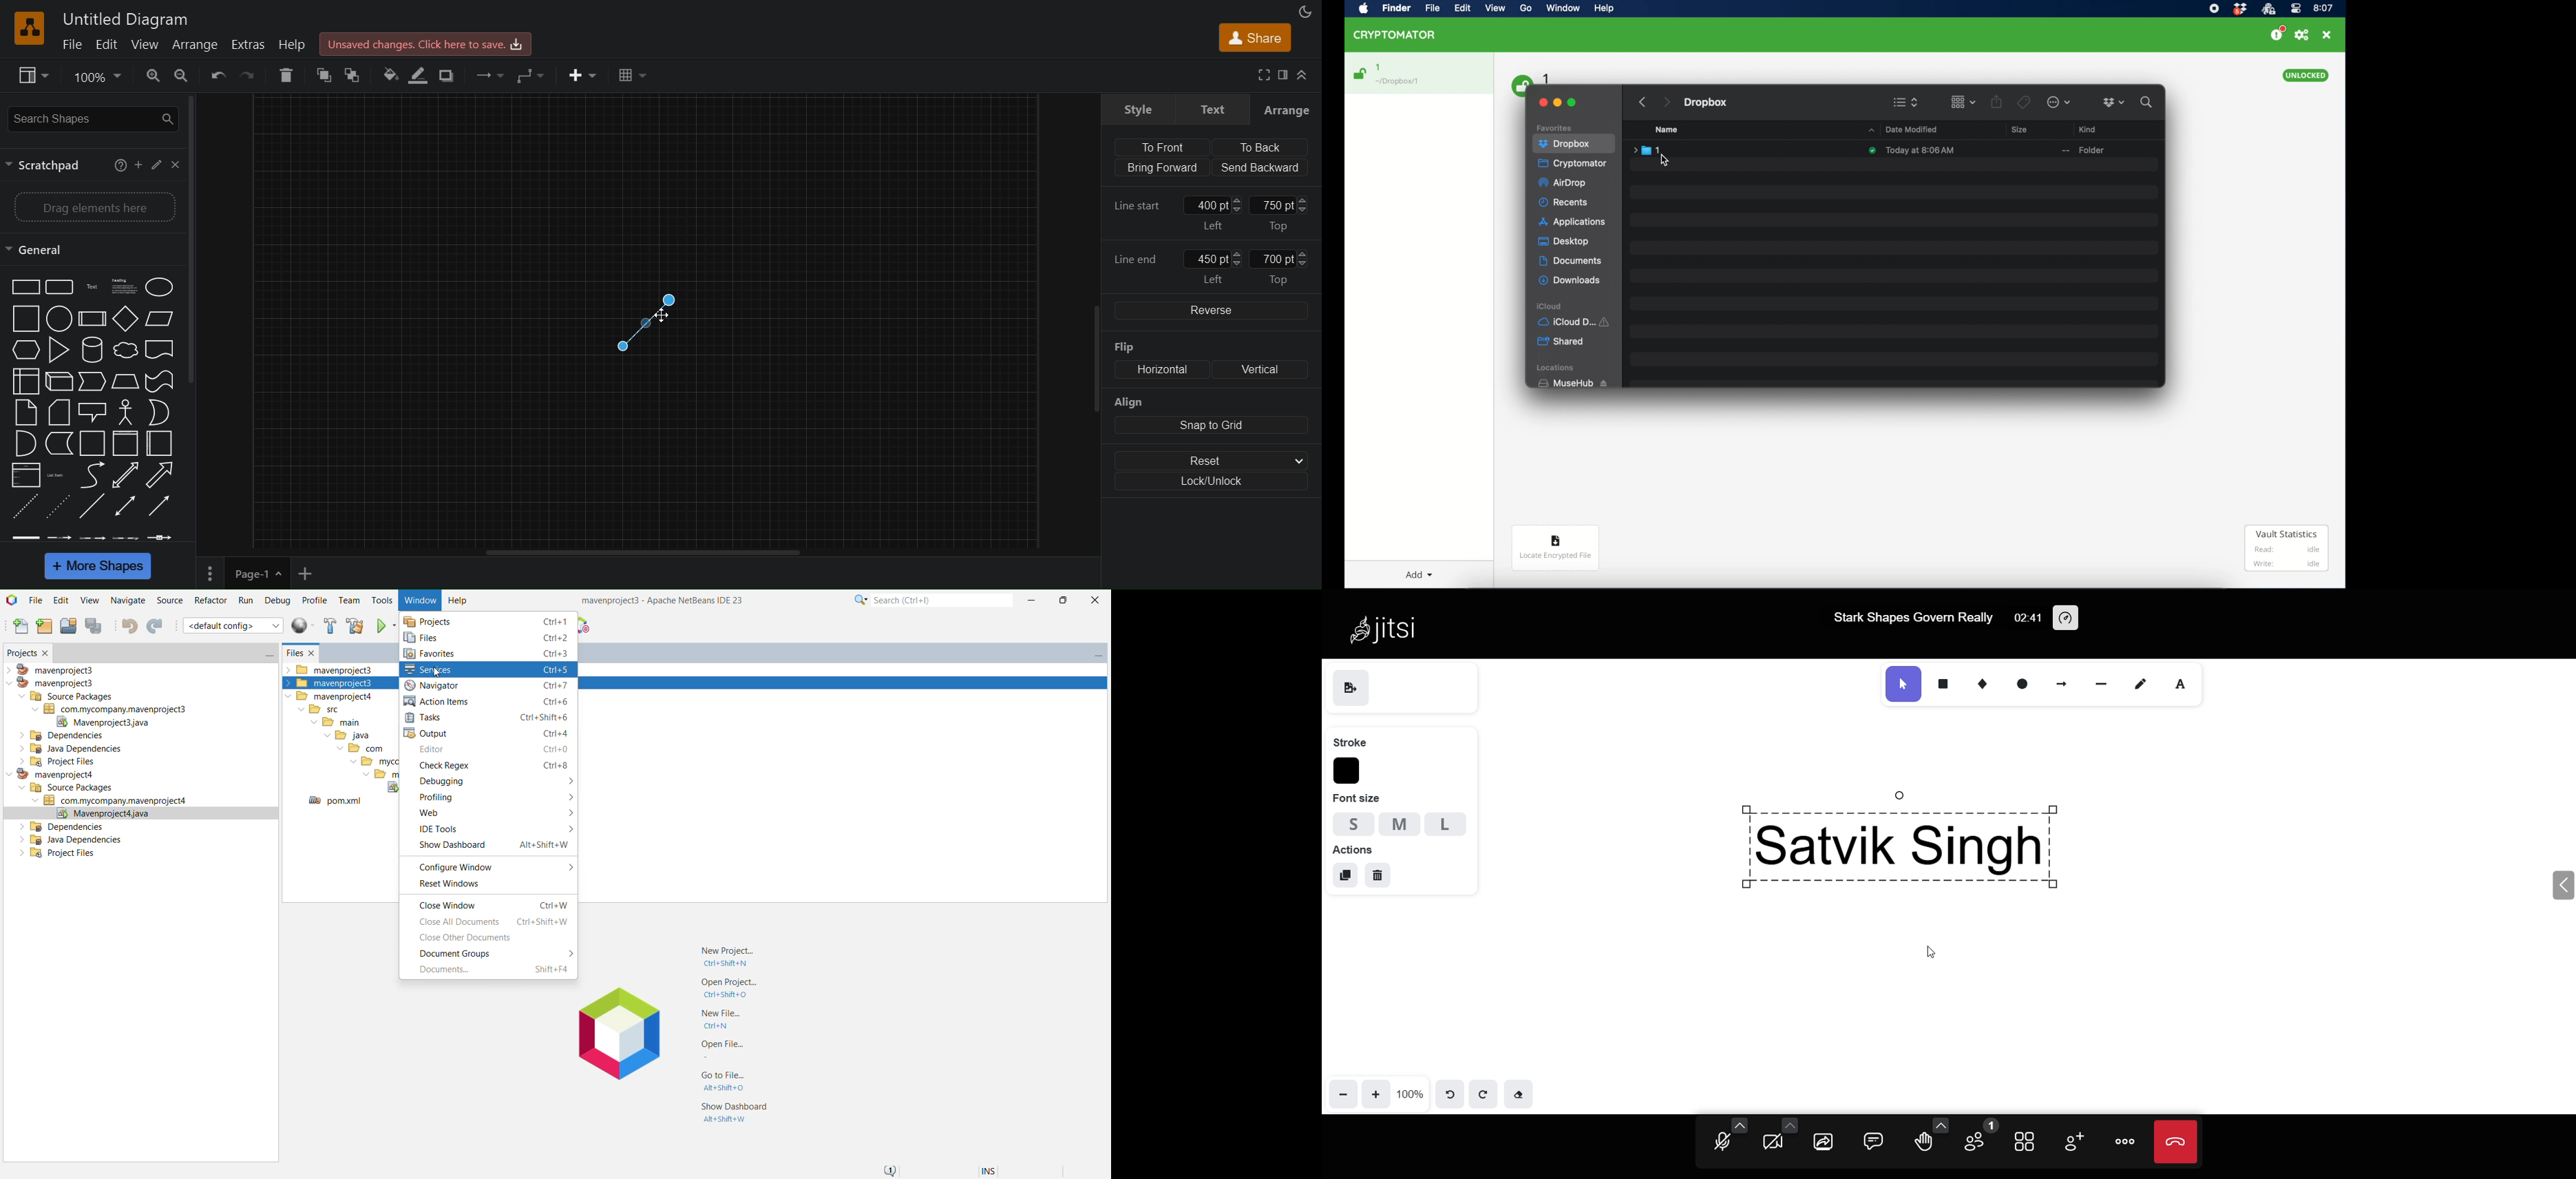 The height and width of the screenshot is (1204, 2576). What do you see at coordinates (291, 44) in the screenshot?
I see `help` at bounding box center [291, 44].